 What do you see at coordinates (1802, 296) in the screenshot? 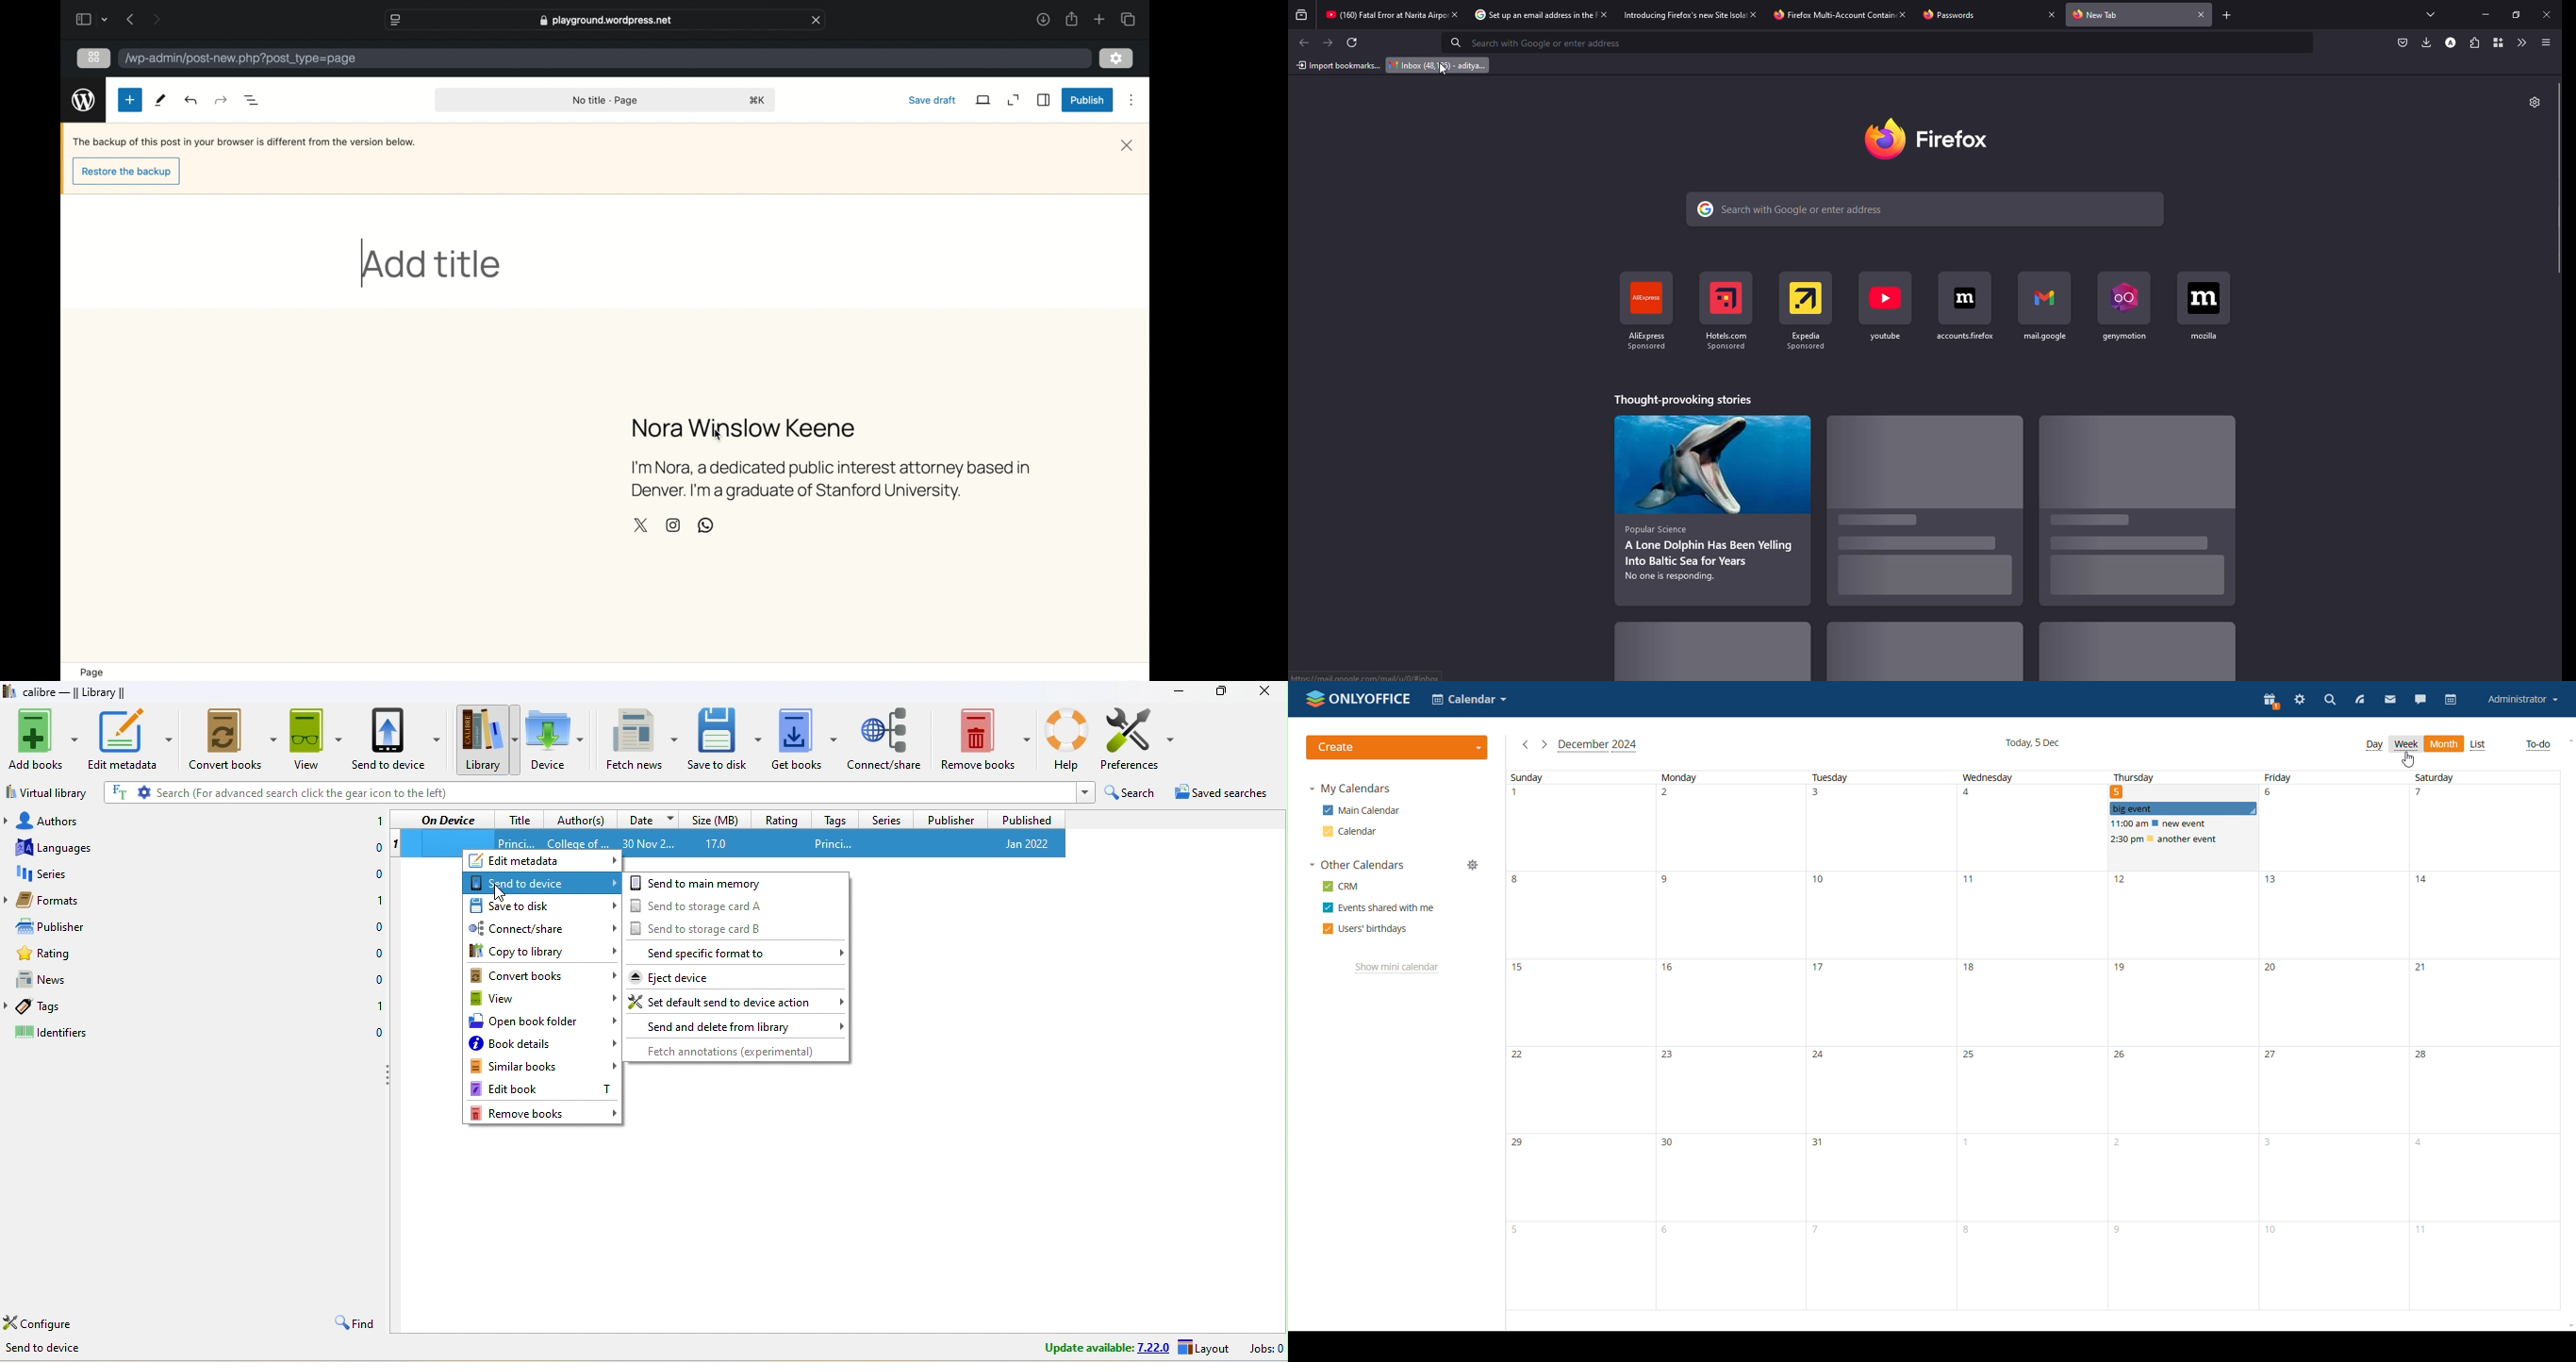
I see `Icon` at bounding box center [1802, 296].